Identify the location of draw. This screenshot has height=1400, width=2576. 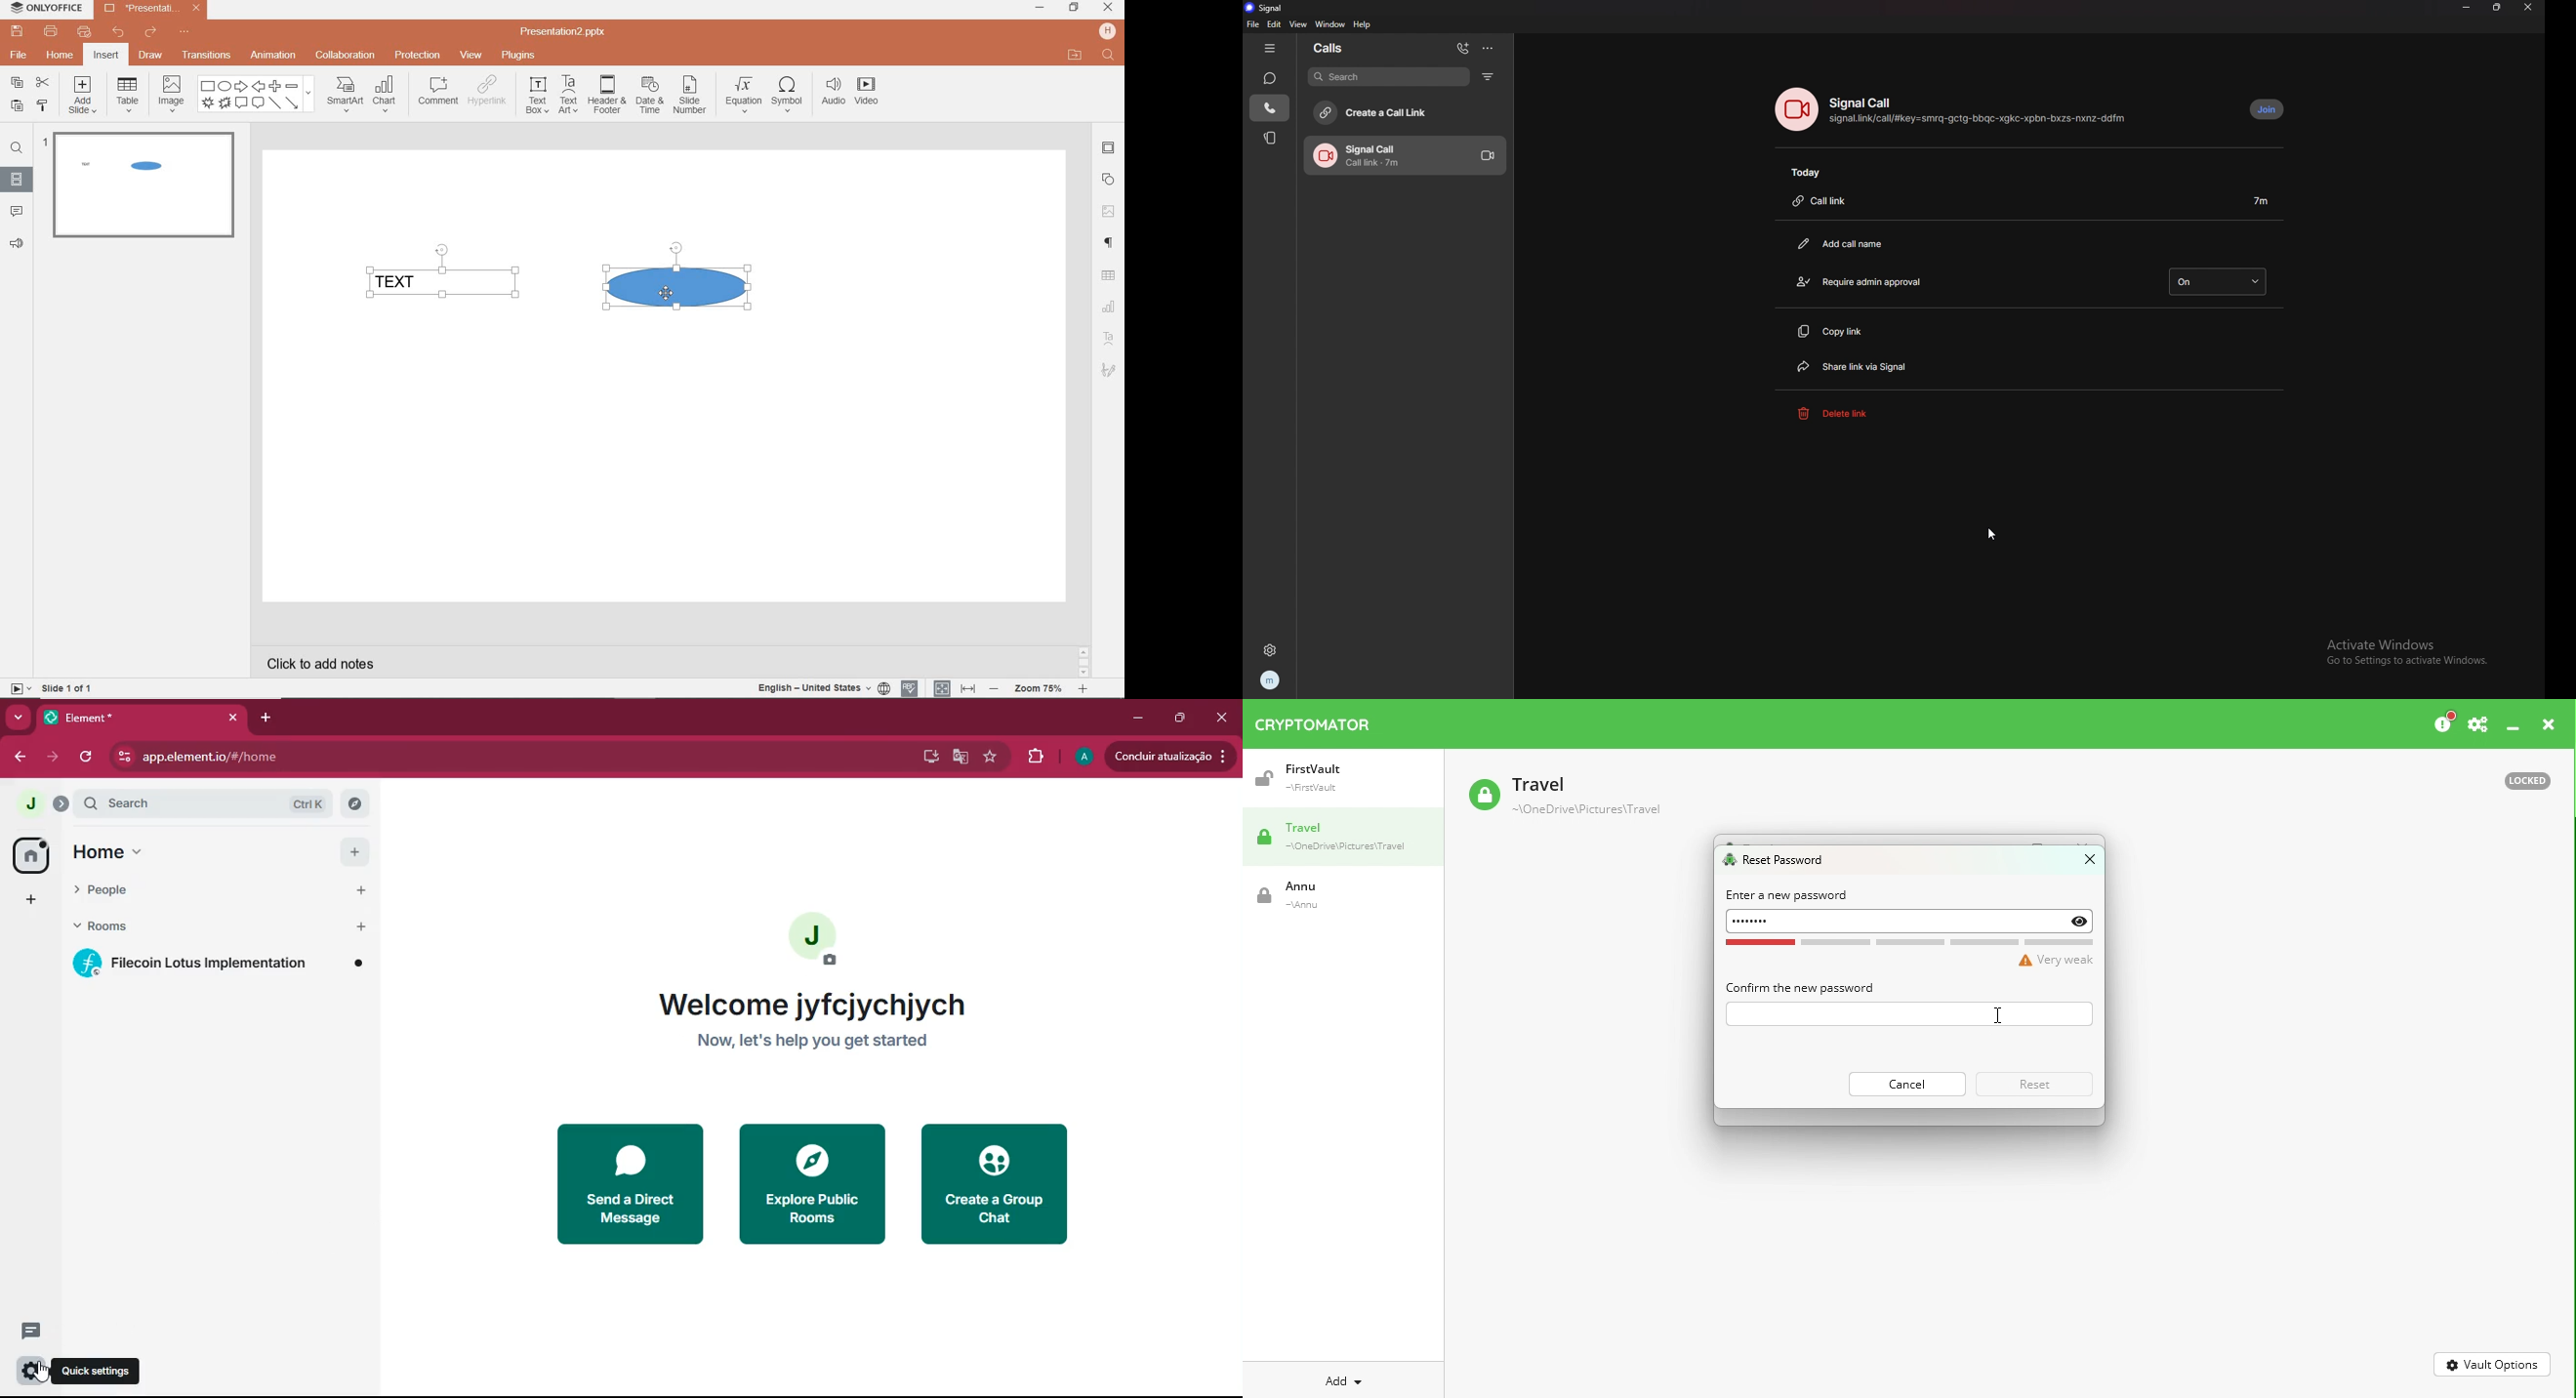
(153, 55).